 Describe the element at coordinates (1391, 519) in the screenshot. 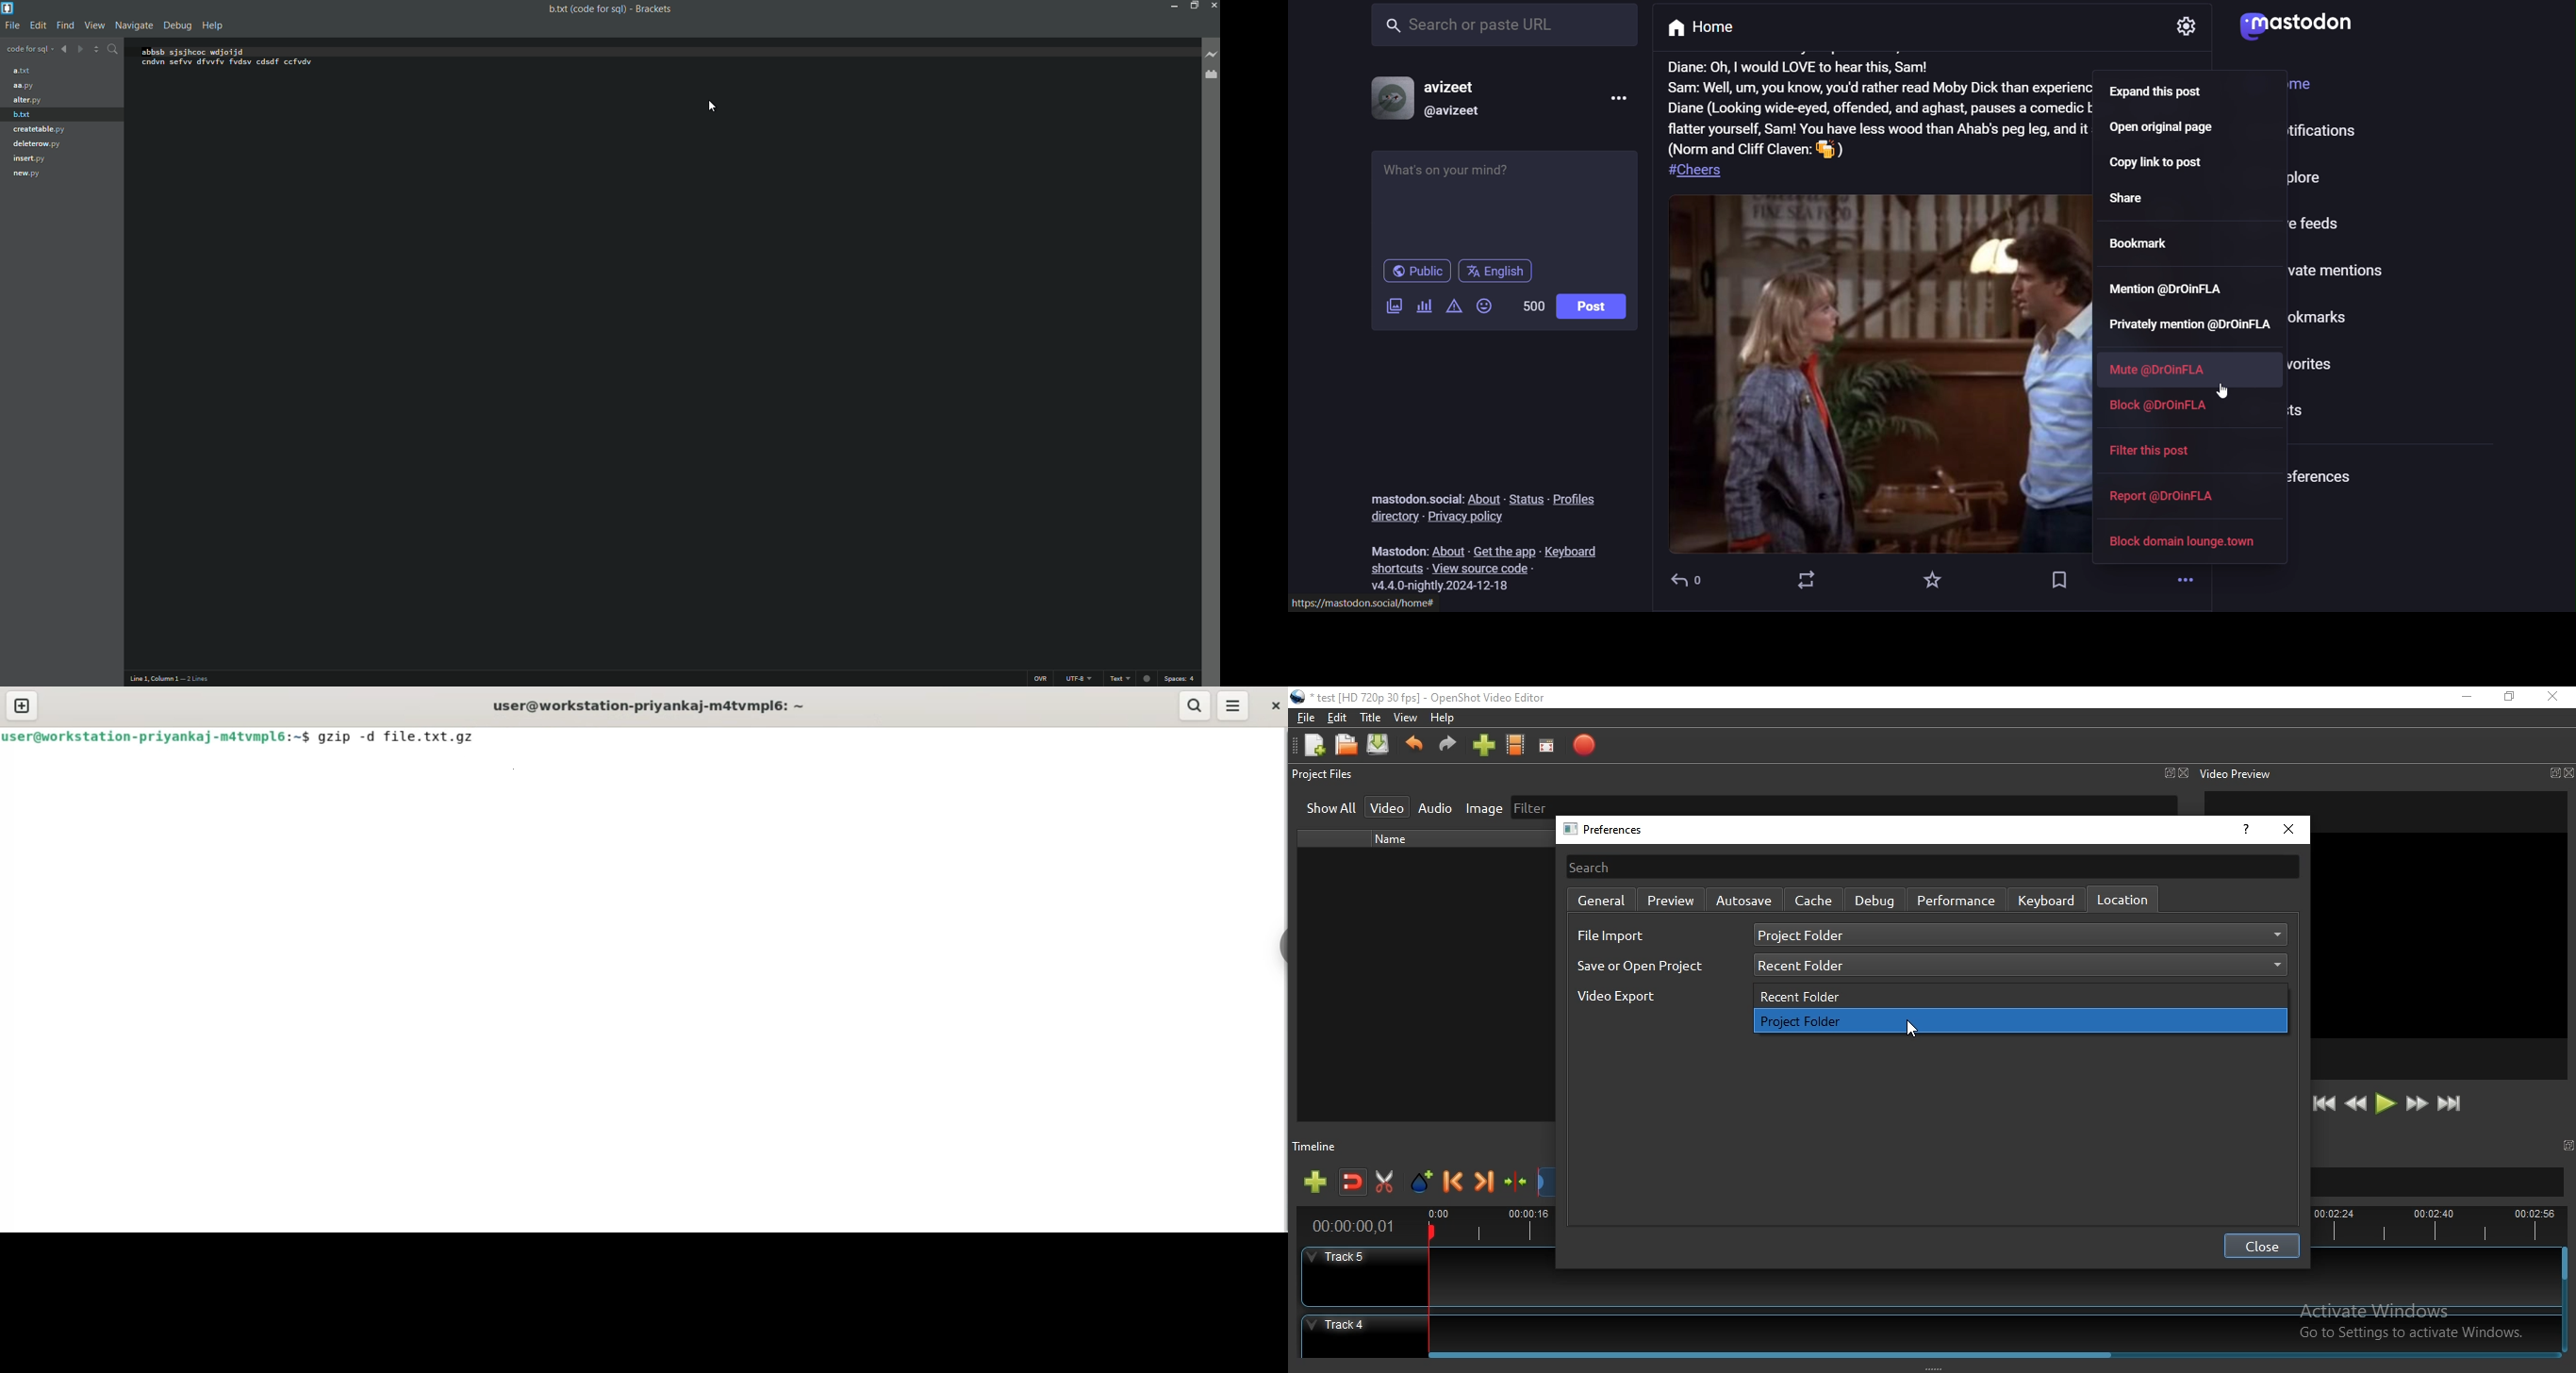

I see `directory` at that location.